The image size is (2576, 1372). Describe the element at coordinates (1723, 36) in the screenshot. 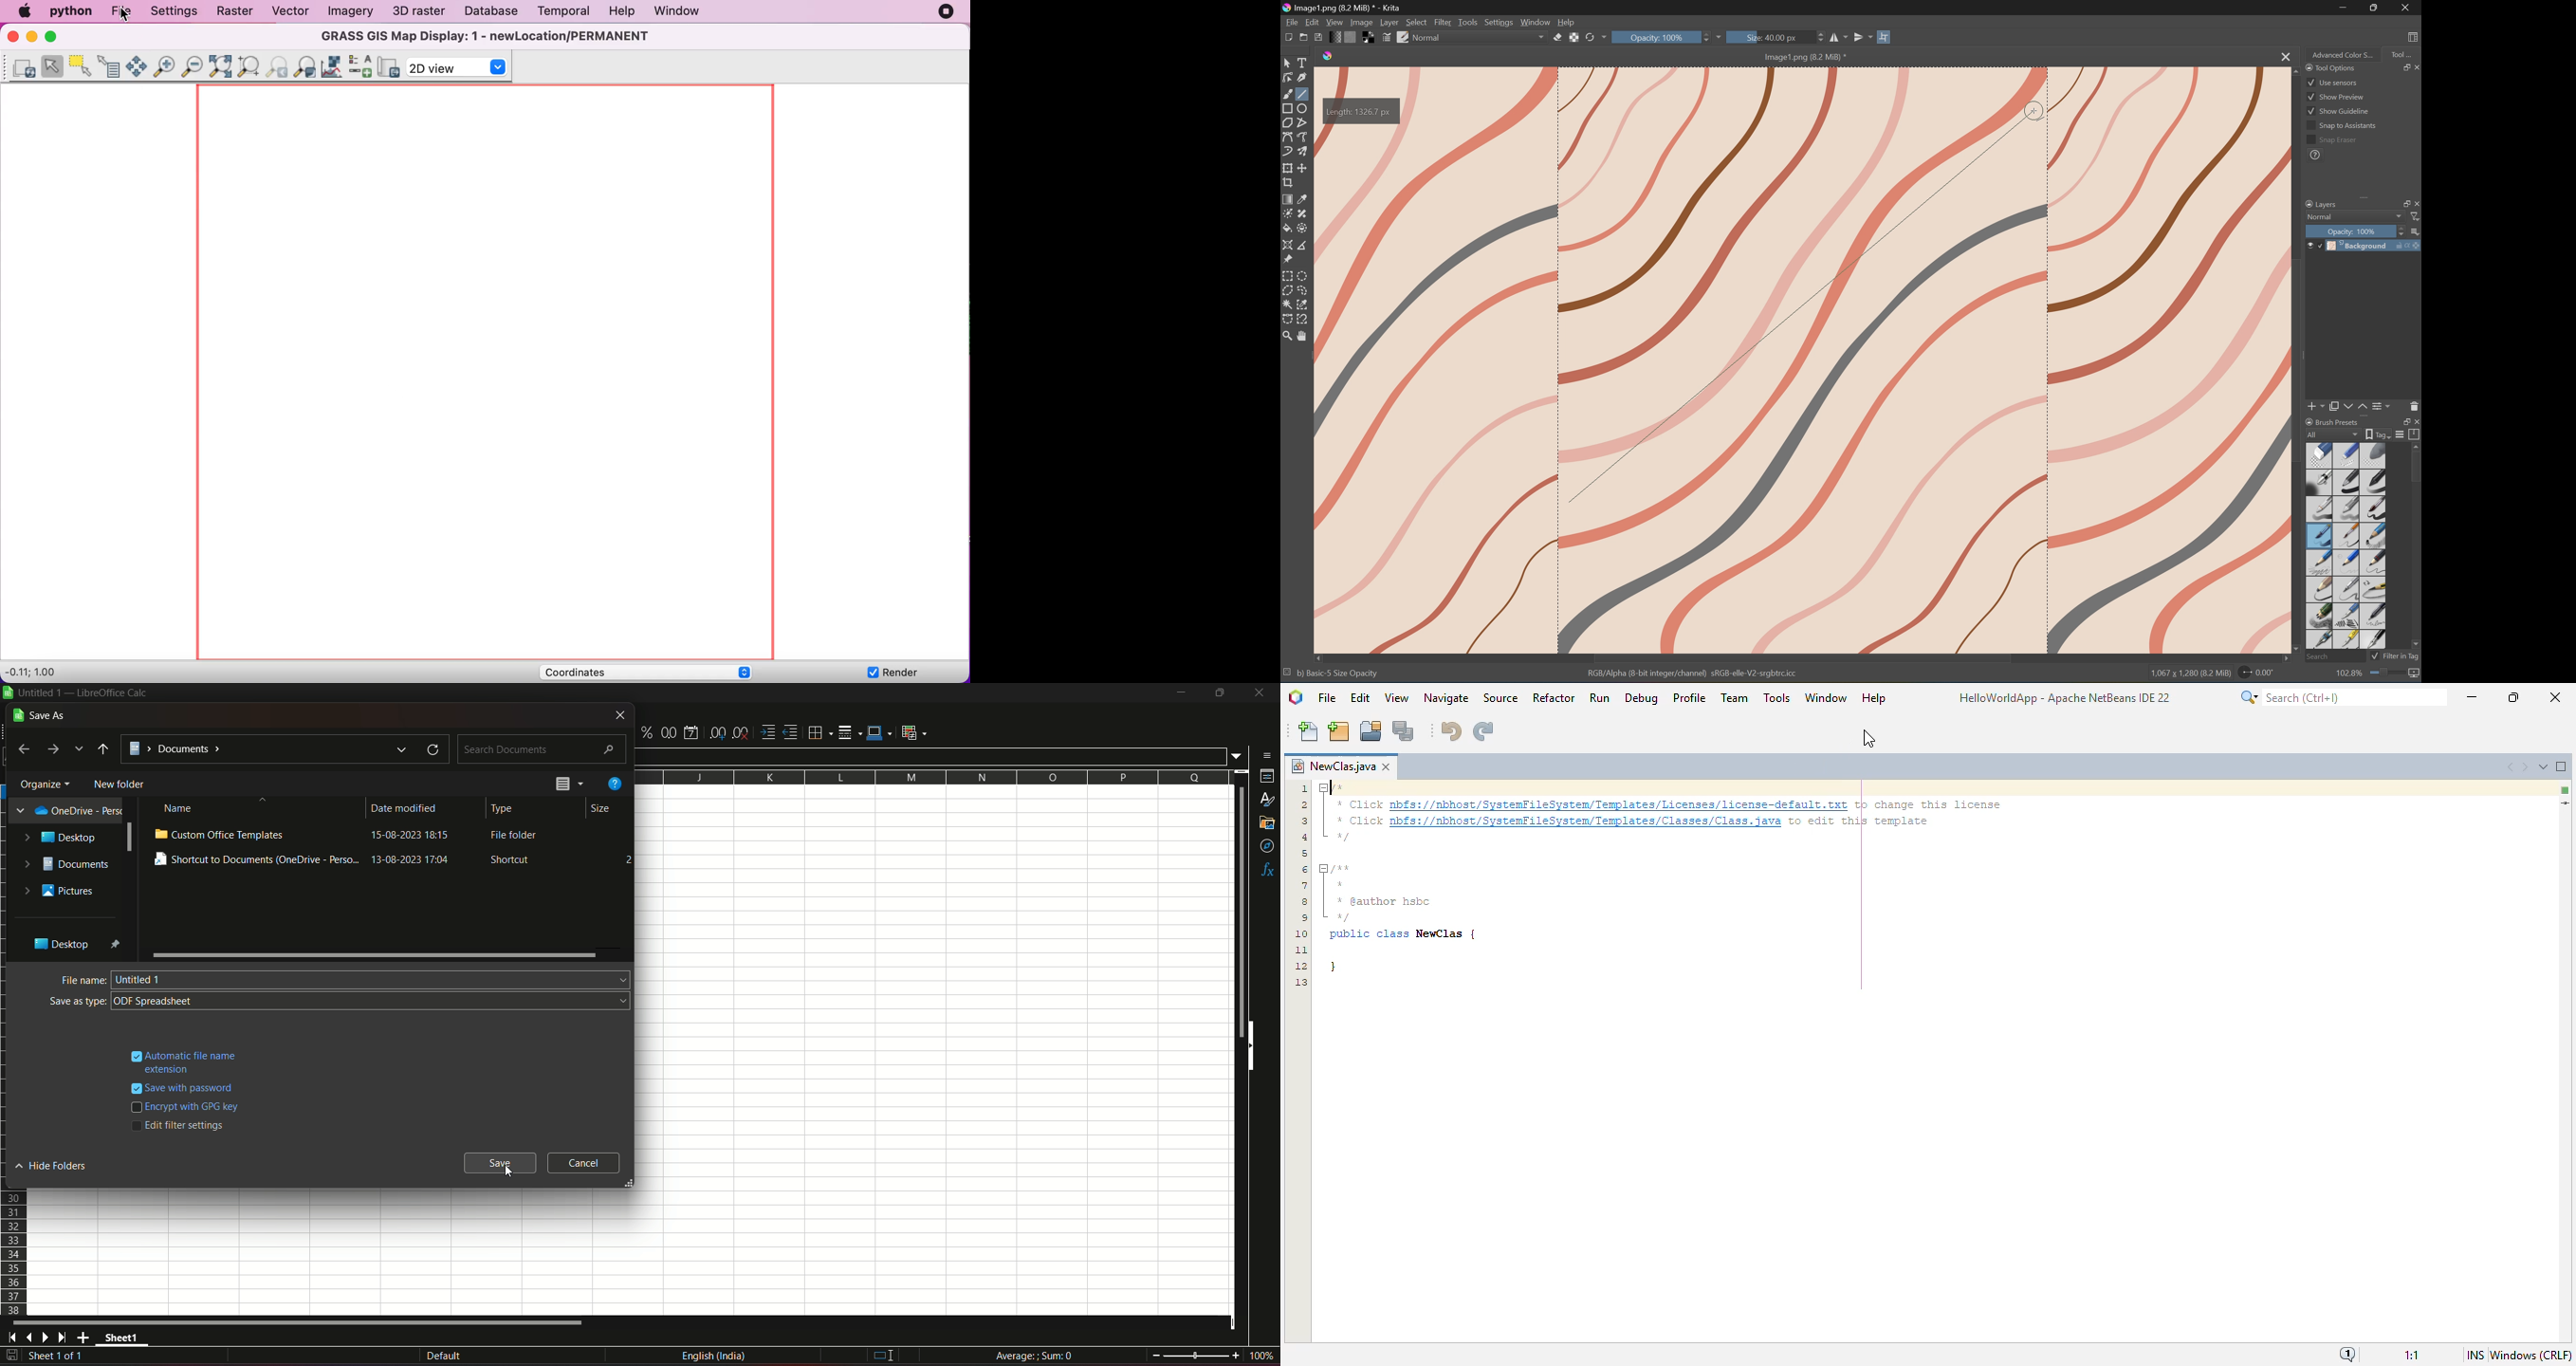

I see `Drop Down` at that location.